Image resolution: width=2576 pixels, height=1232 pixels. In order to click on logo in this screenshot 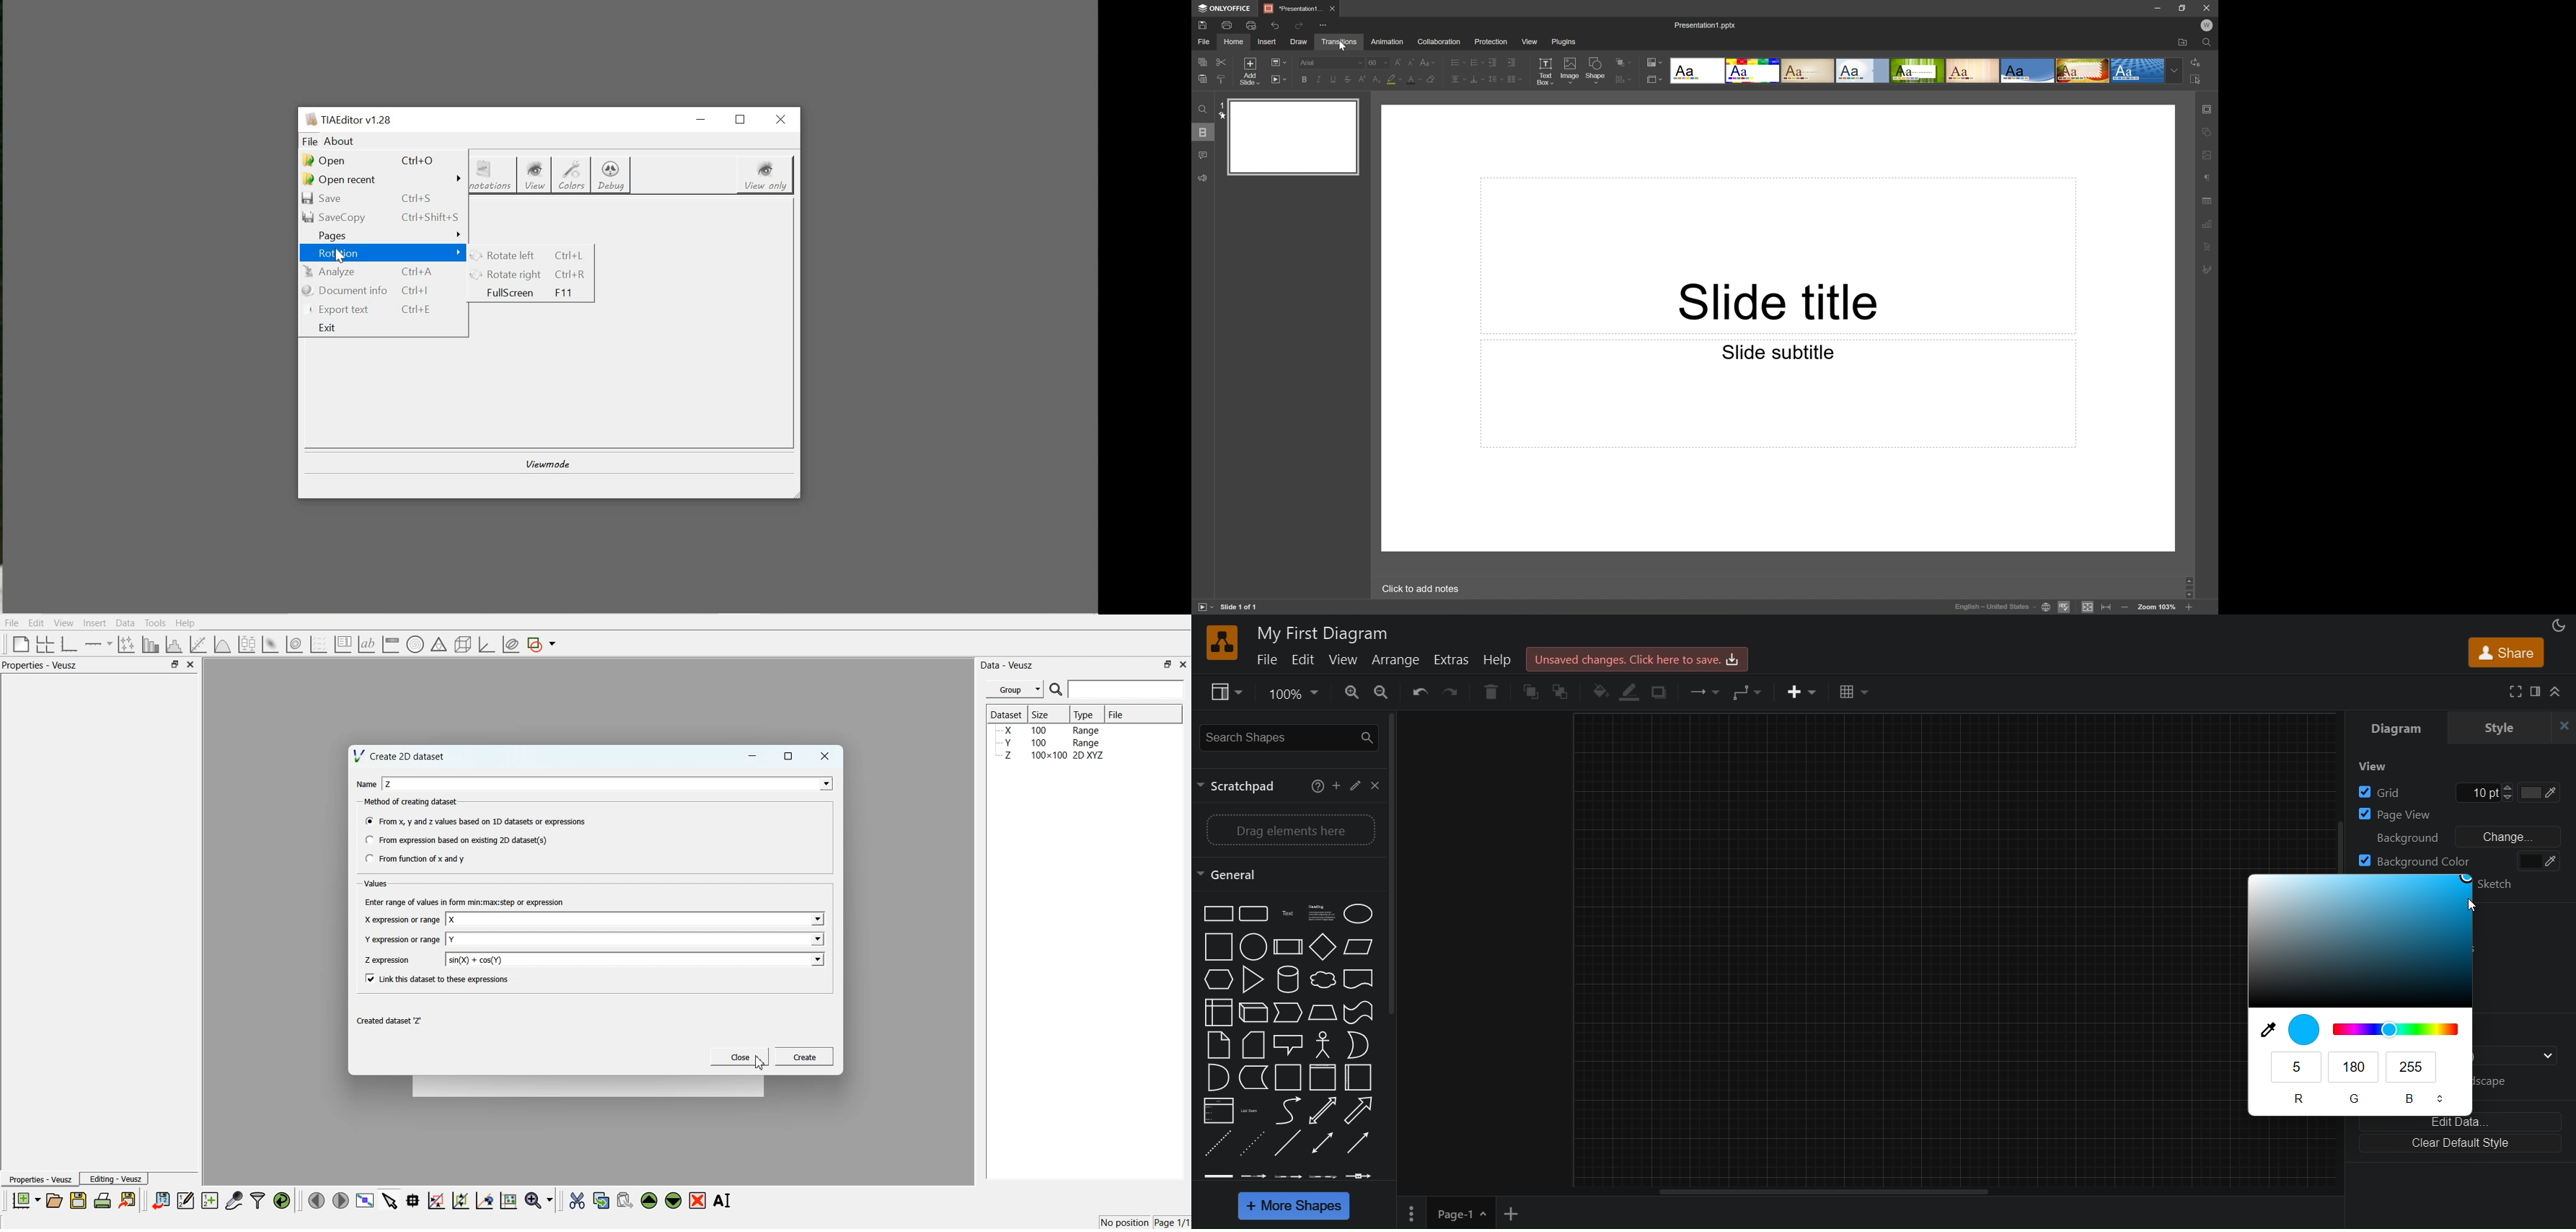, I will do `click(1222, 641)`.